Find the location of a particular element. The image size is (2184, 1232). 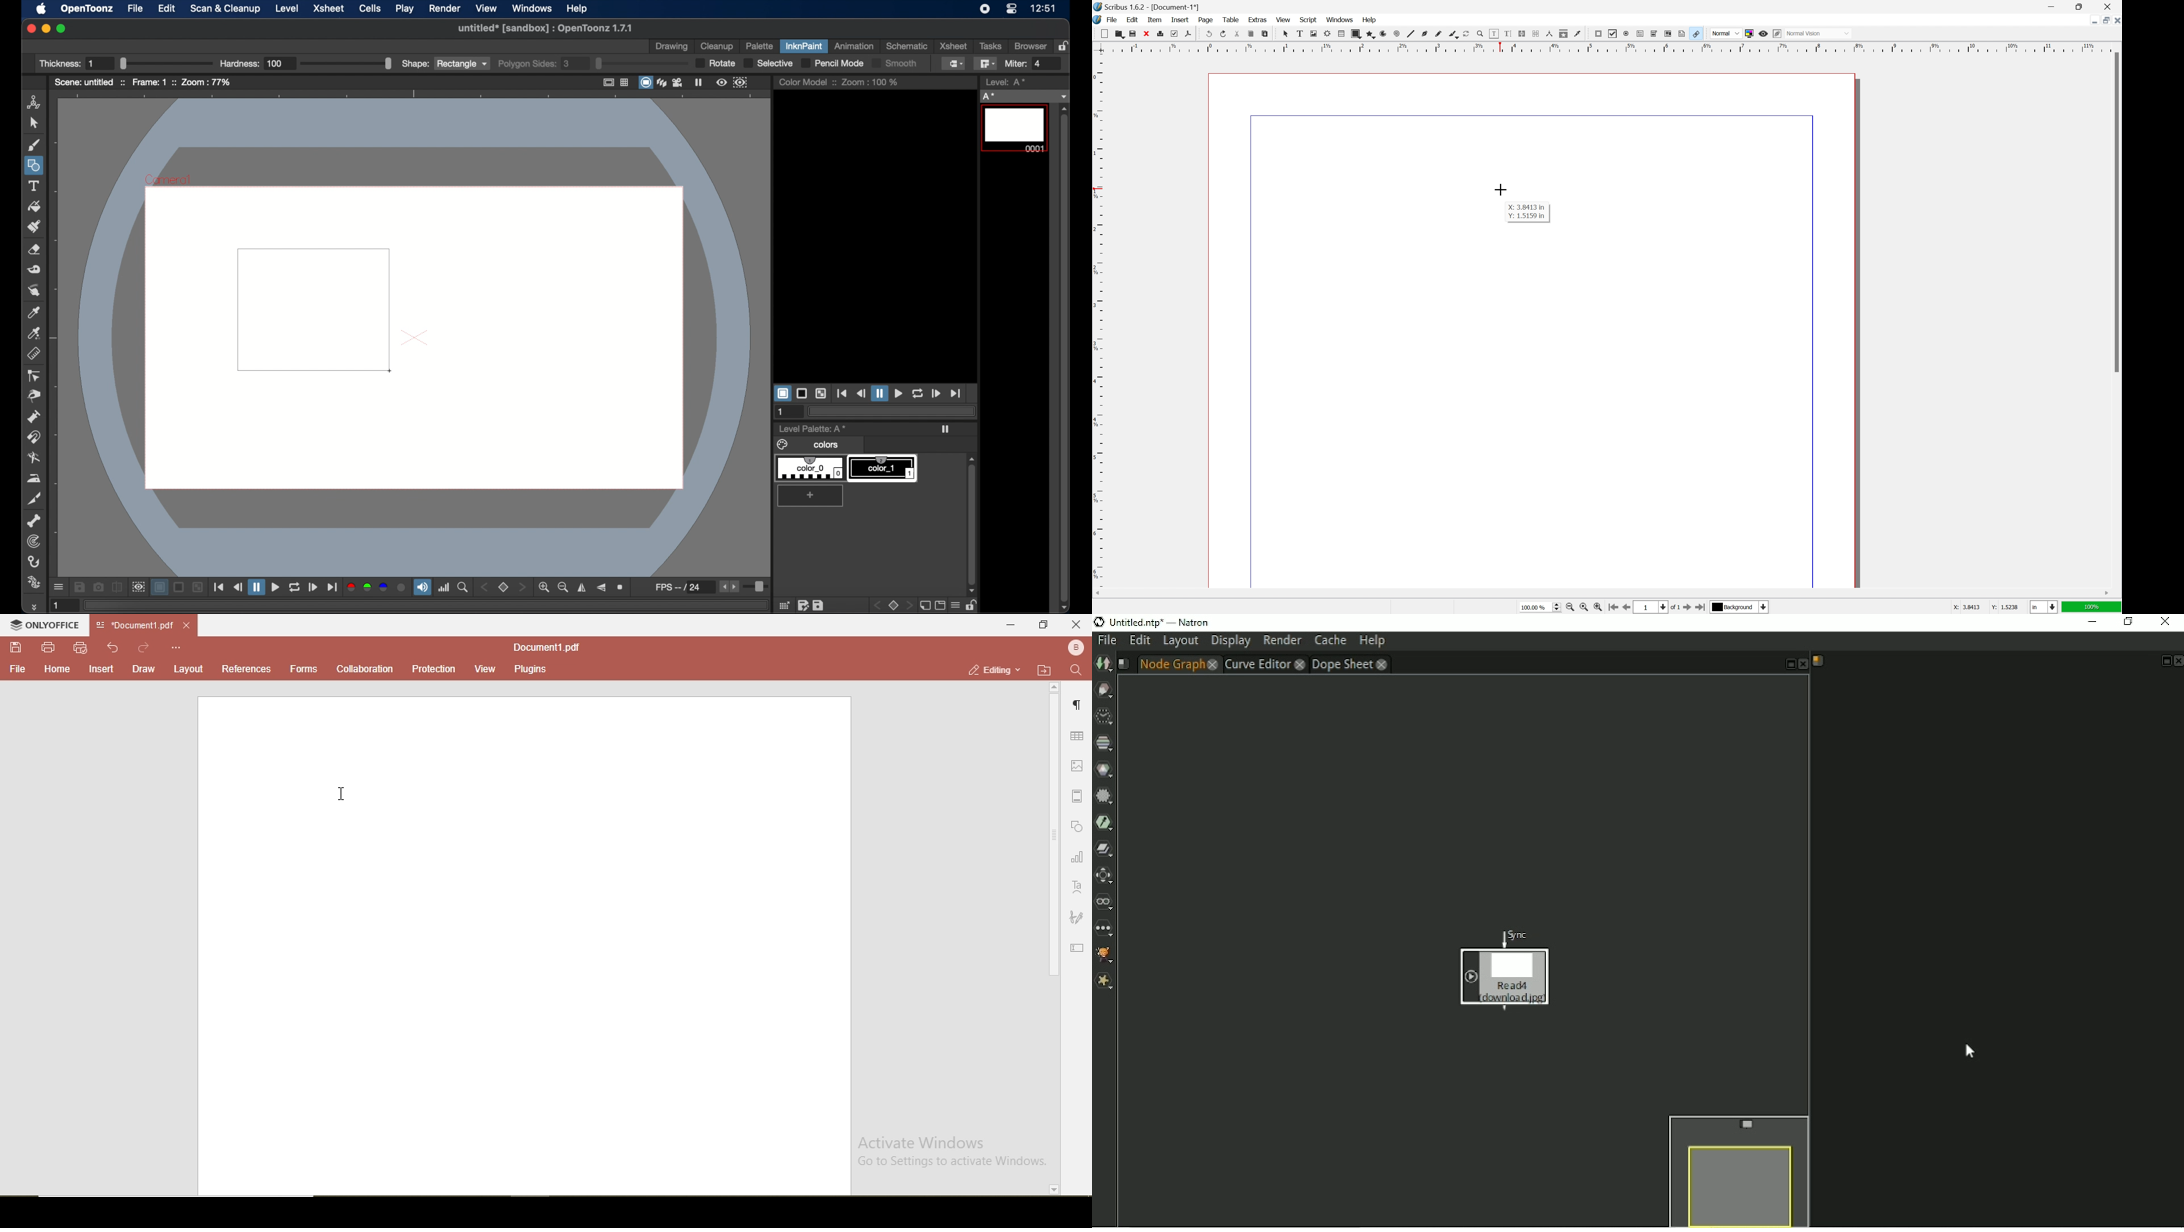

preview mode is located at coordinates (1764, 34).